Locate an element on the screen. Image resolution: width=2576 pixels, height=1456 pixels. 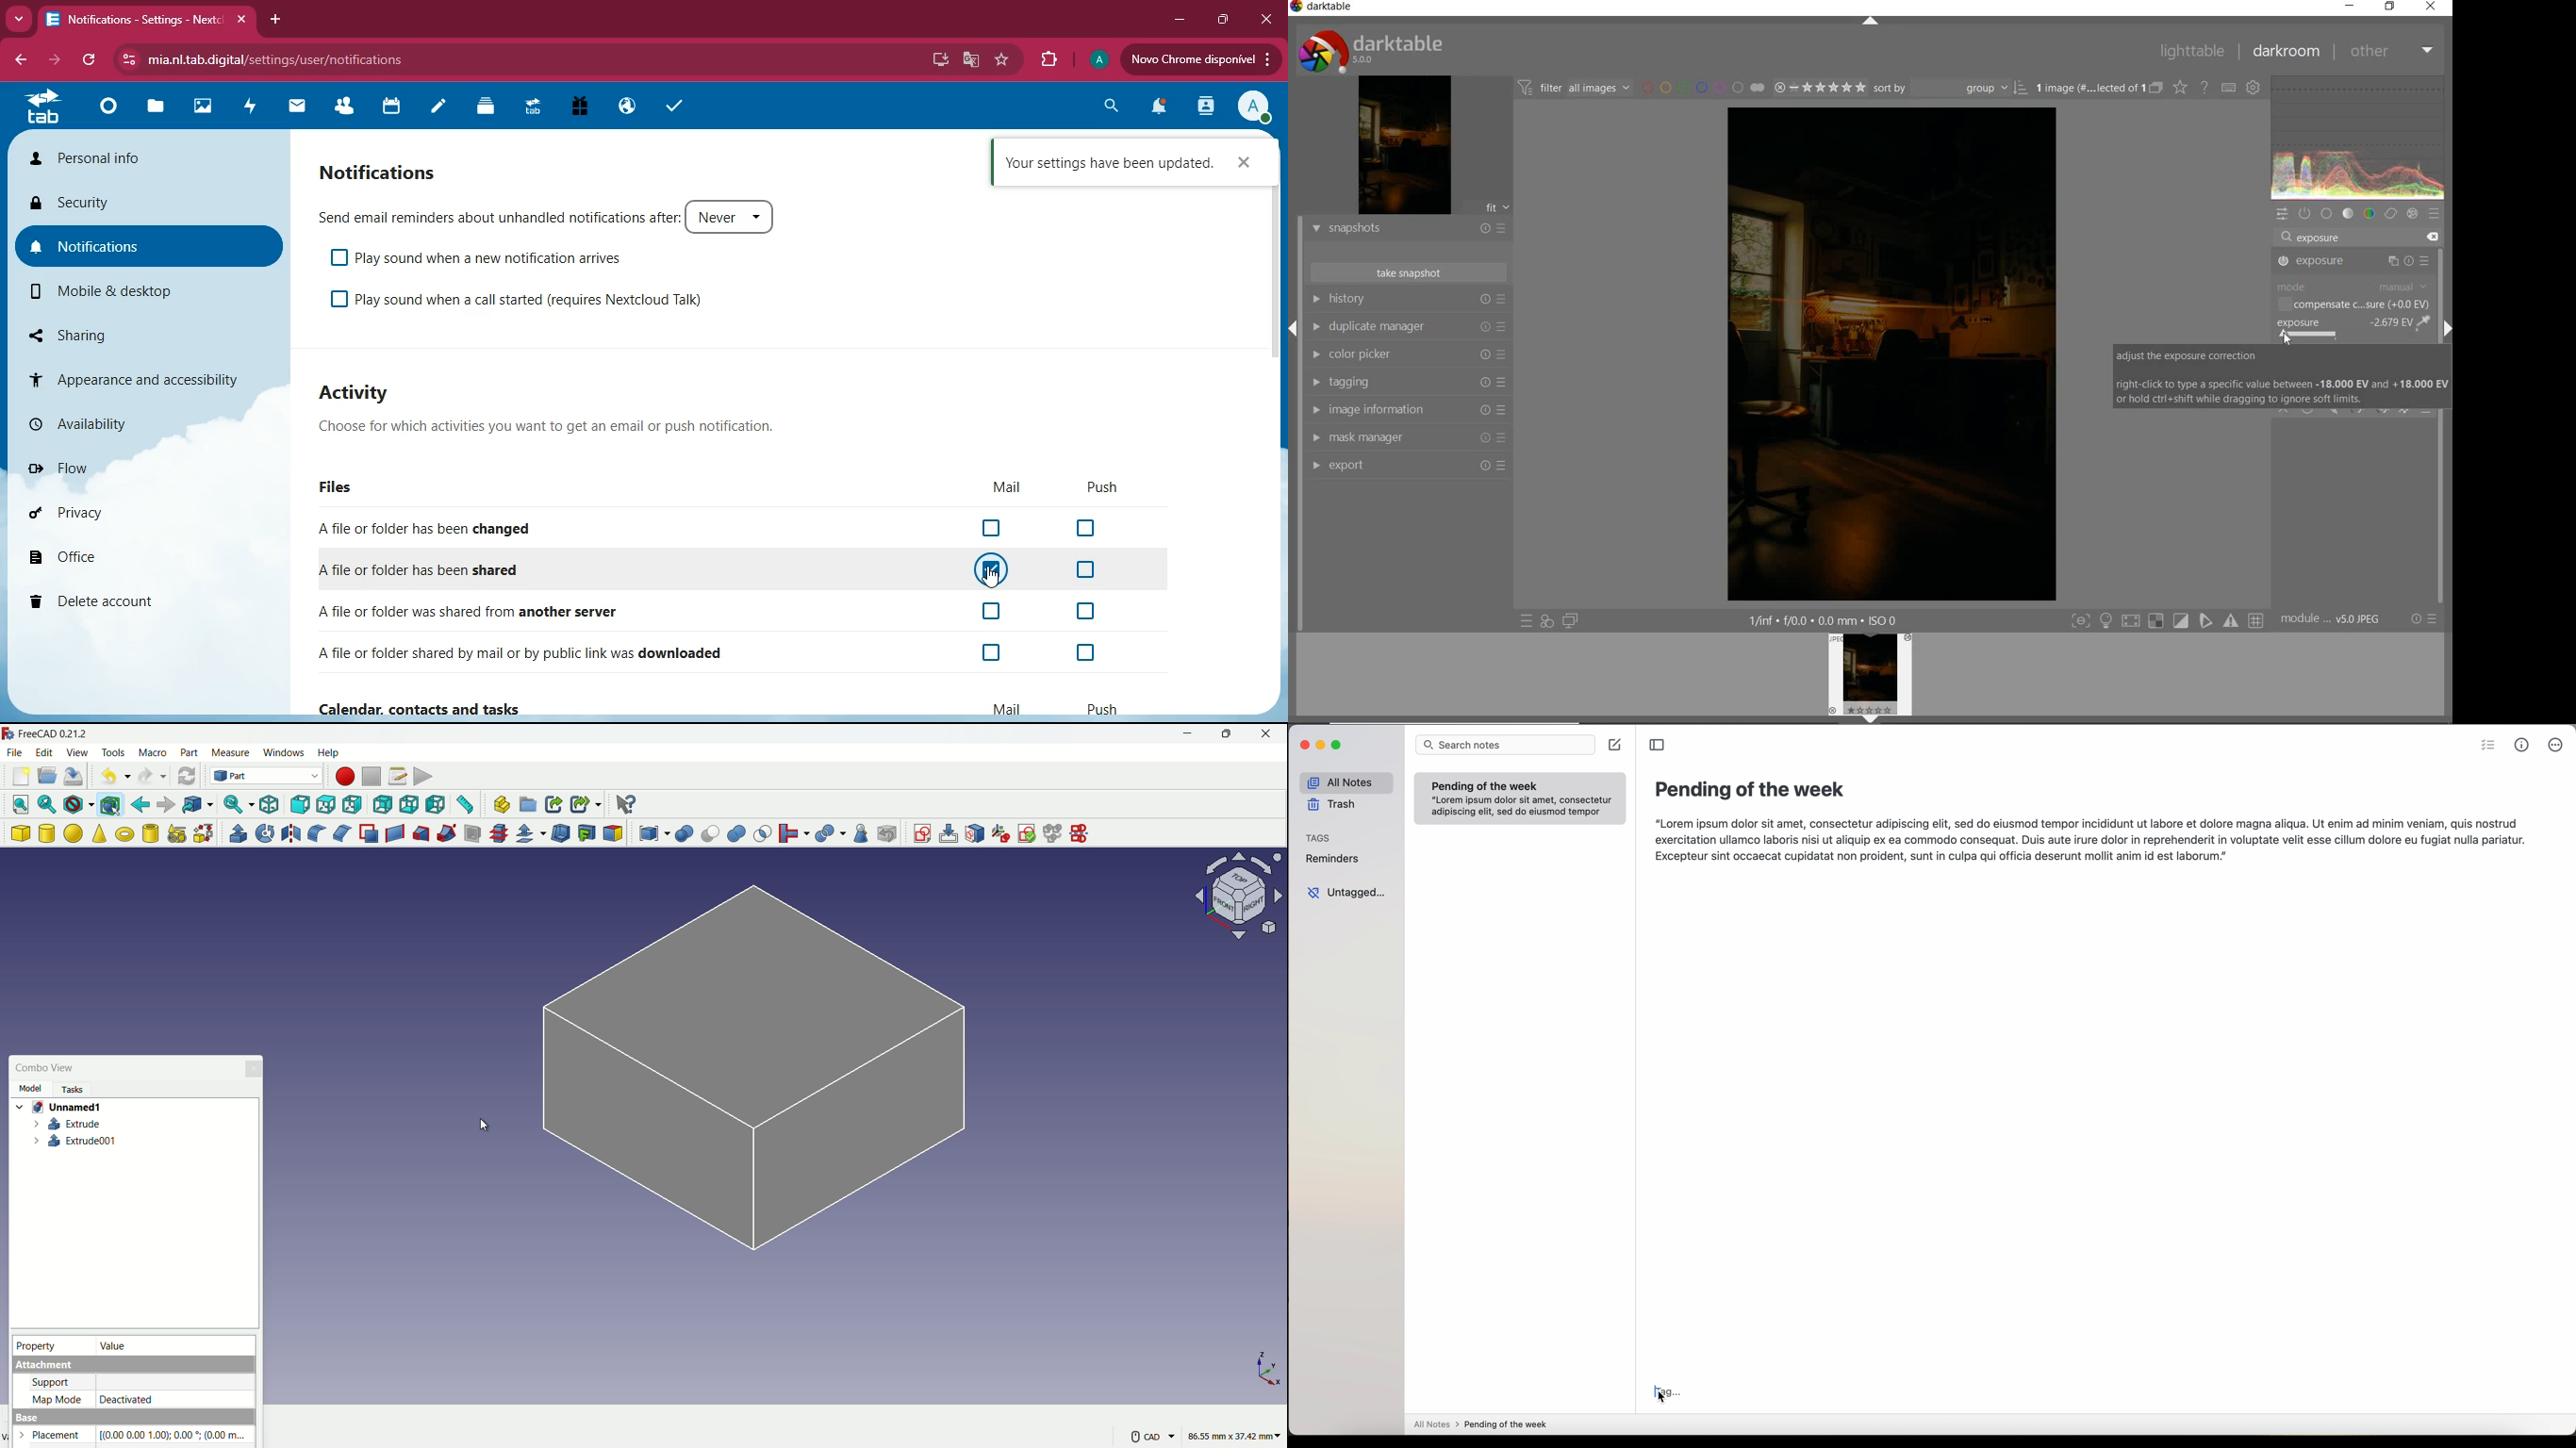
sort is located at coordinates (1950, 89).